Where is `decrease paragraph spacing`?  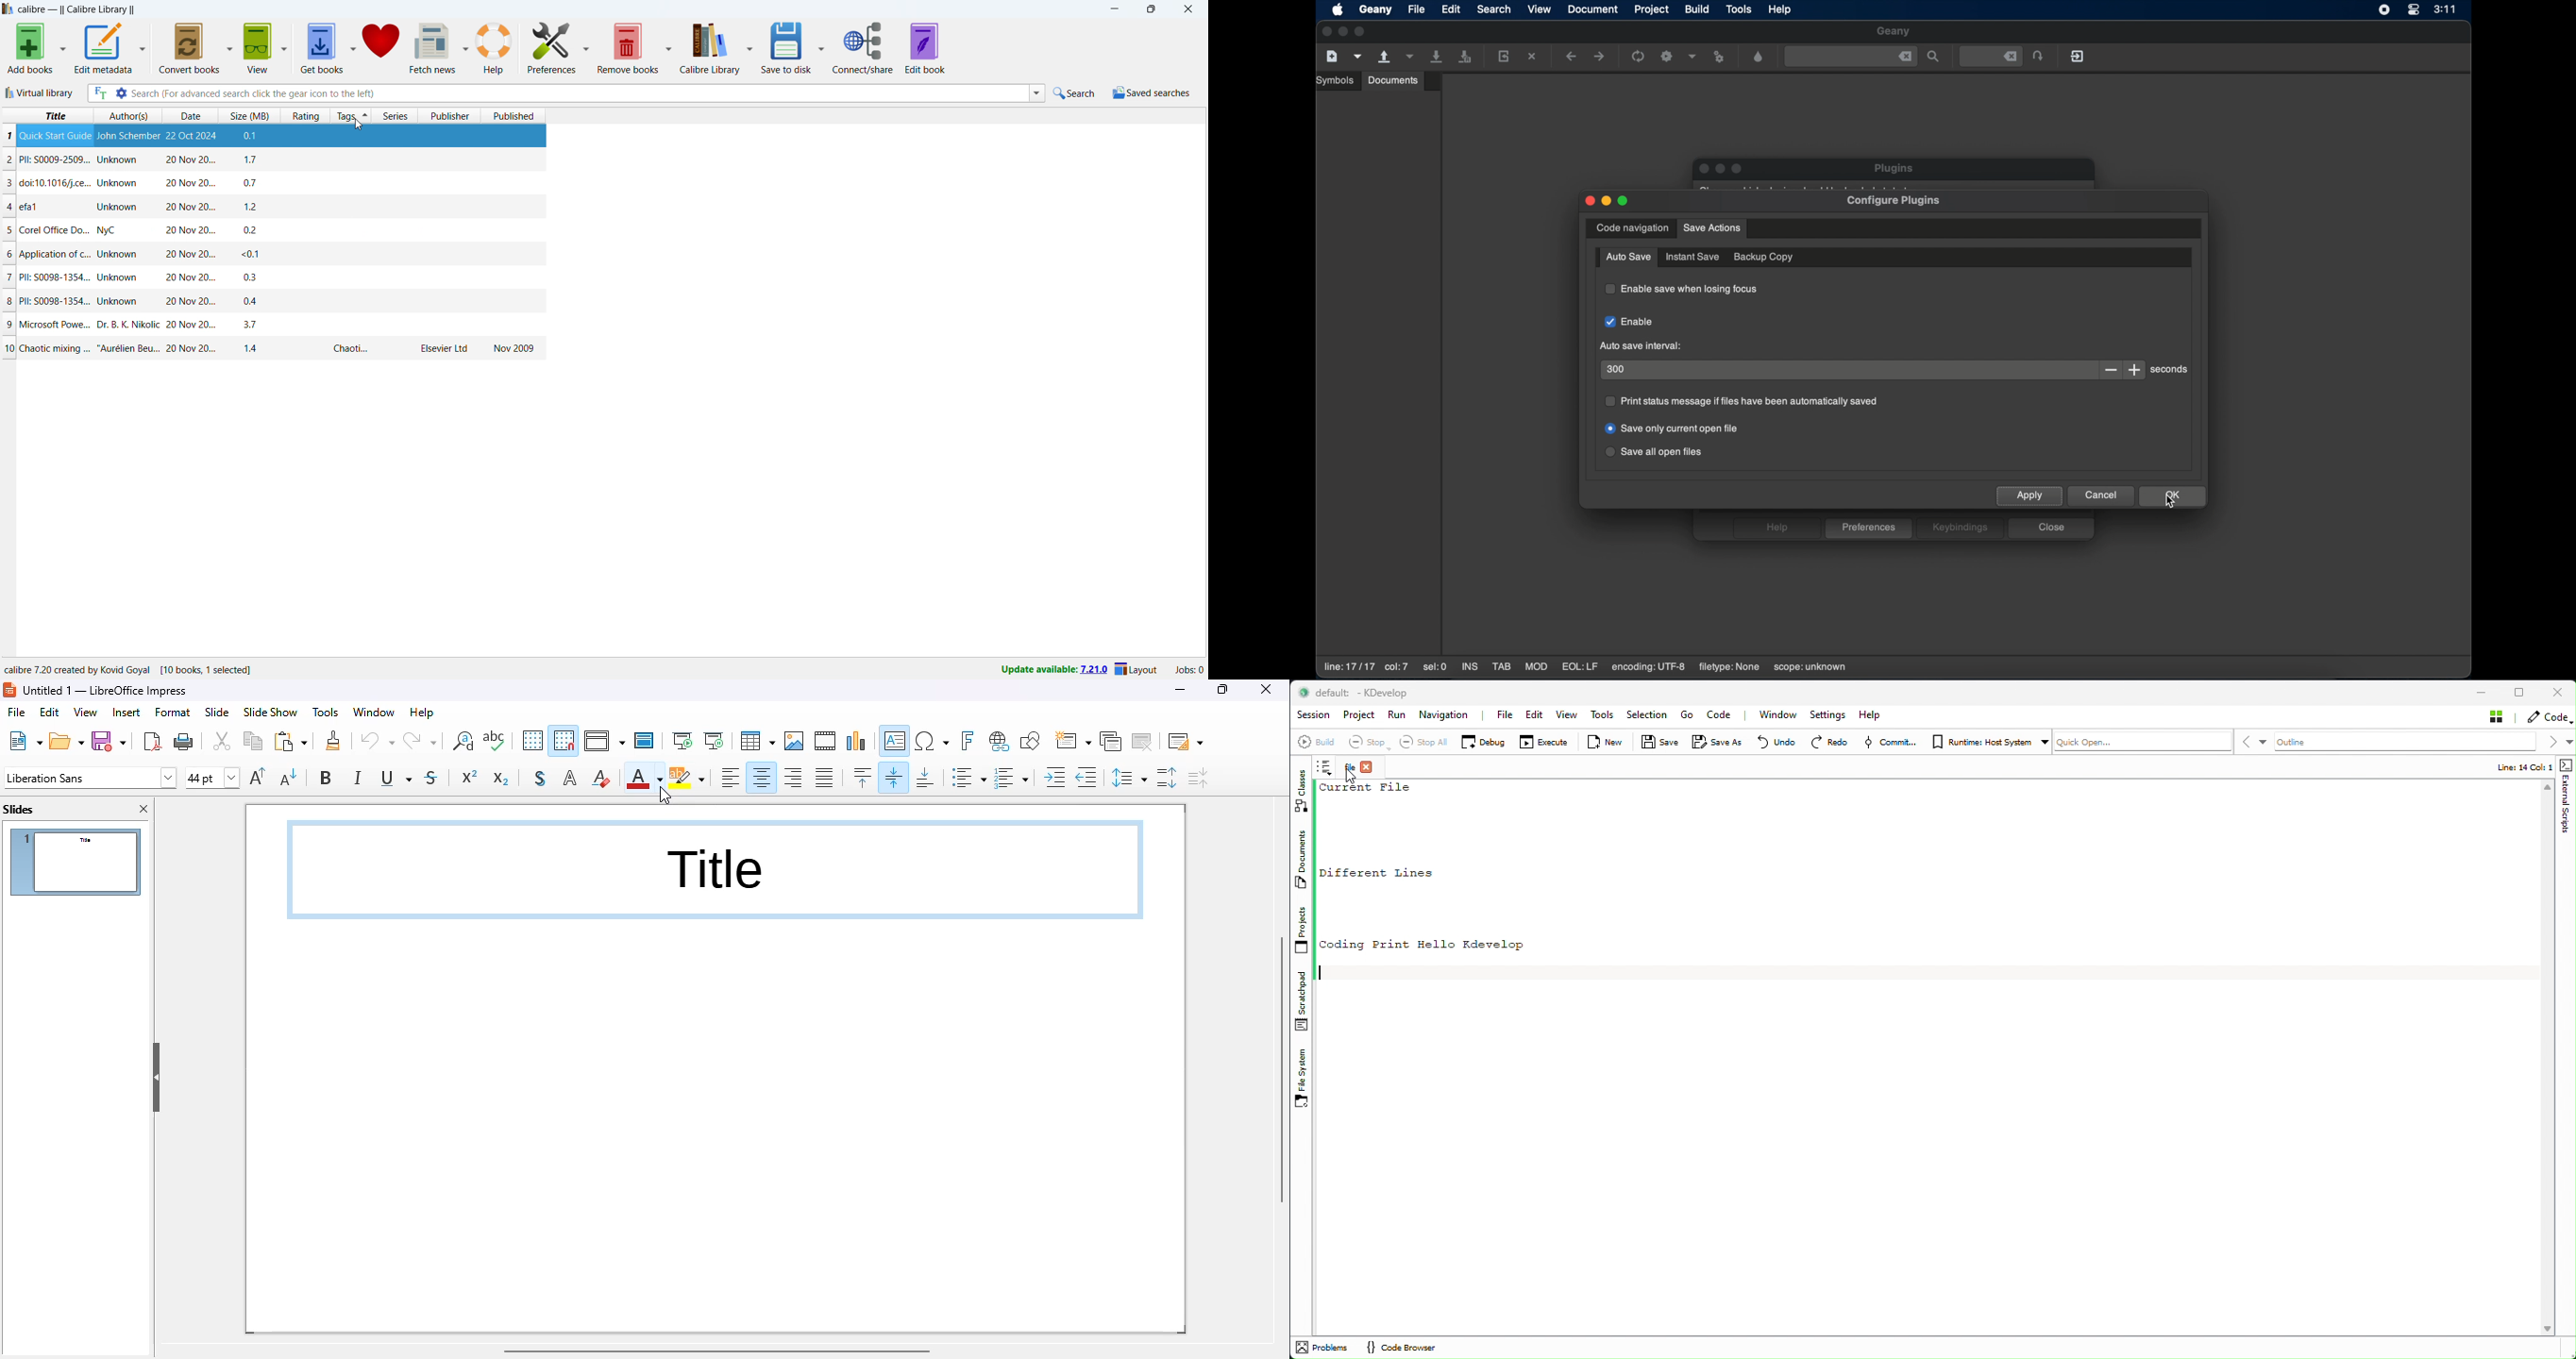
decrease paragraph spacing is located at coordinates (1199, 778).